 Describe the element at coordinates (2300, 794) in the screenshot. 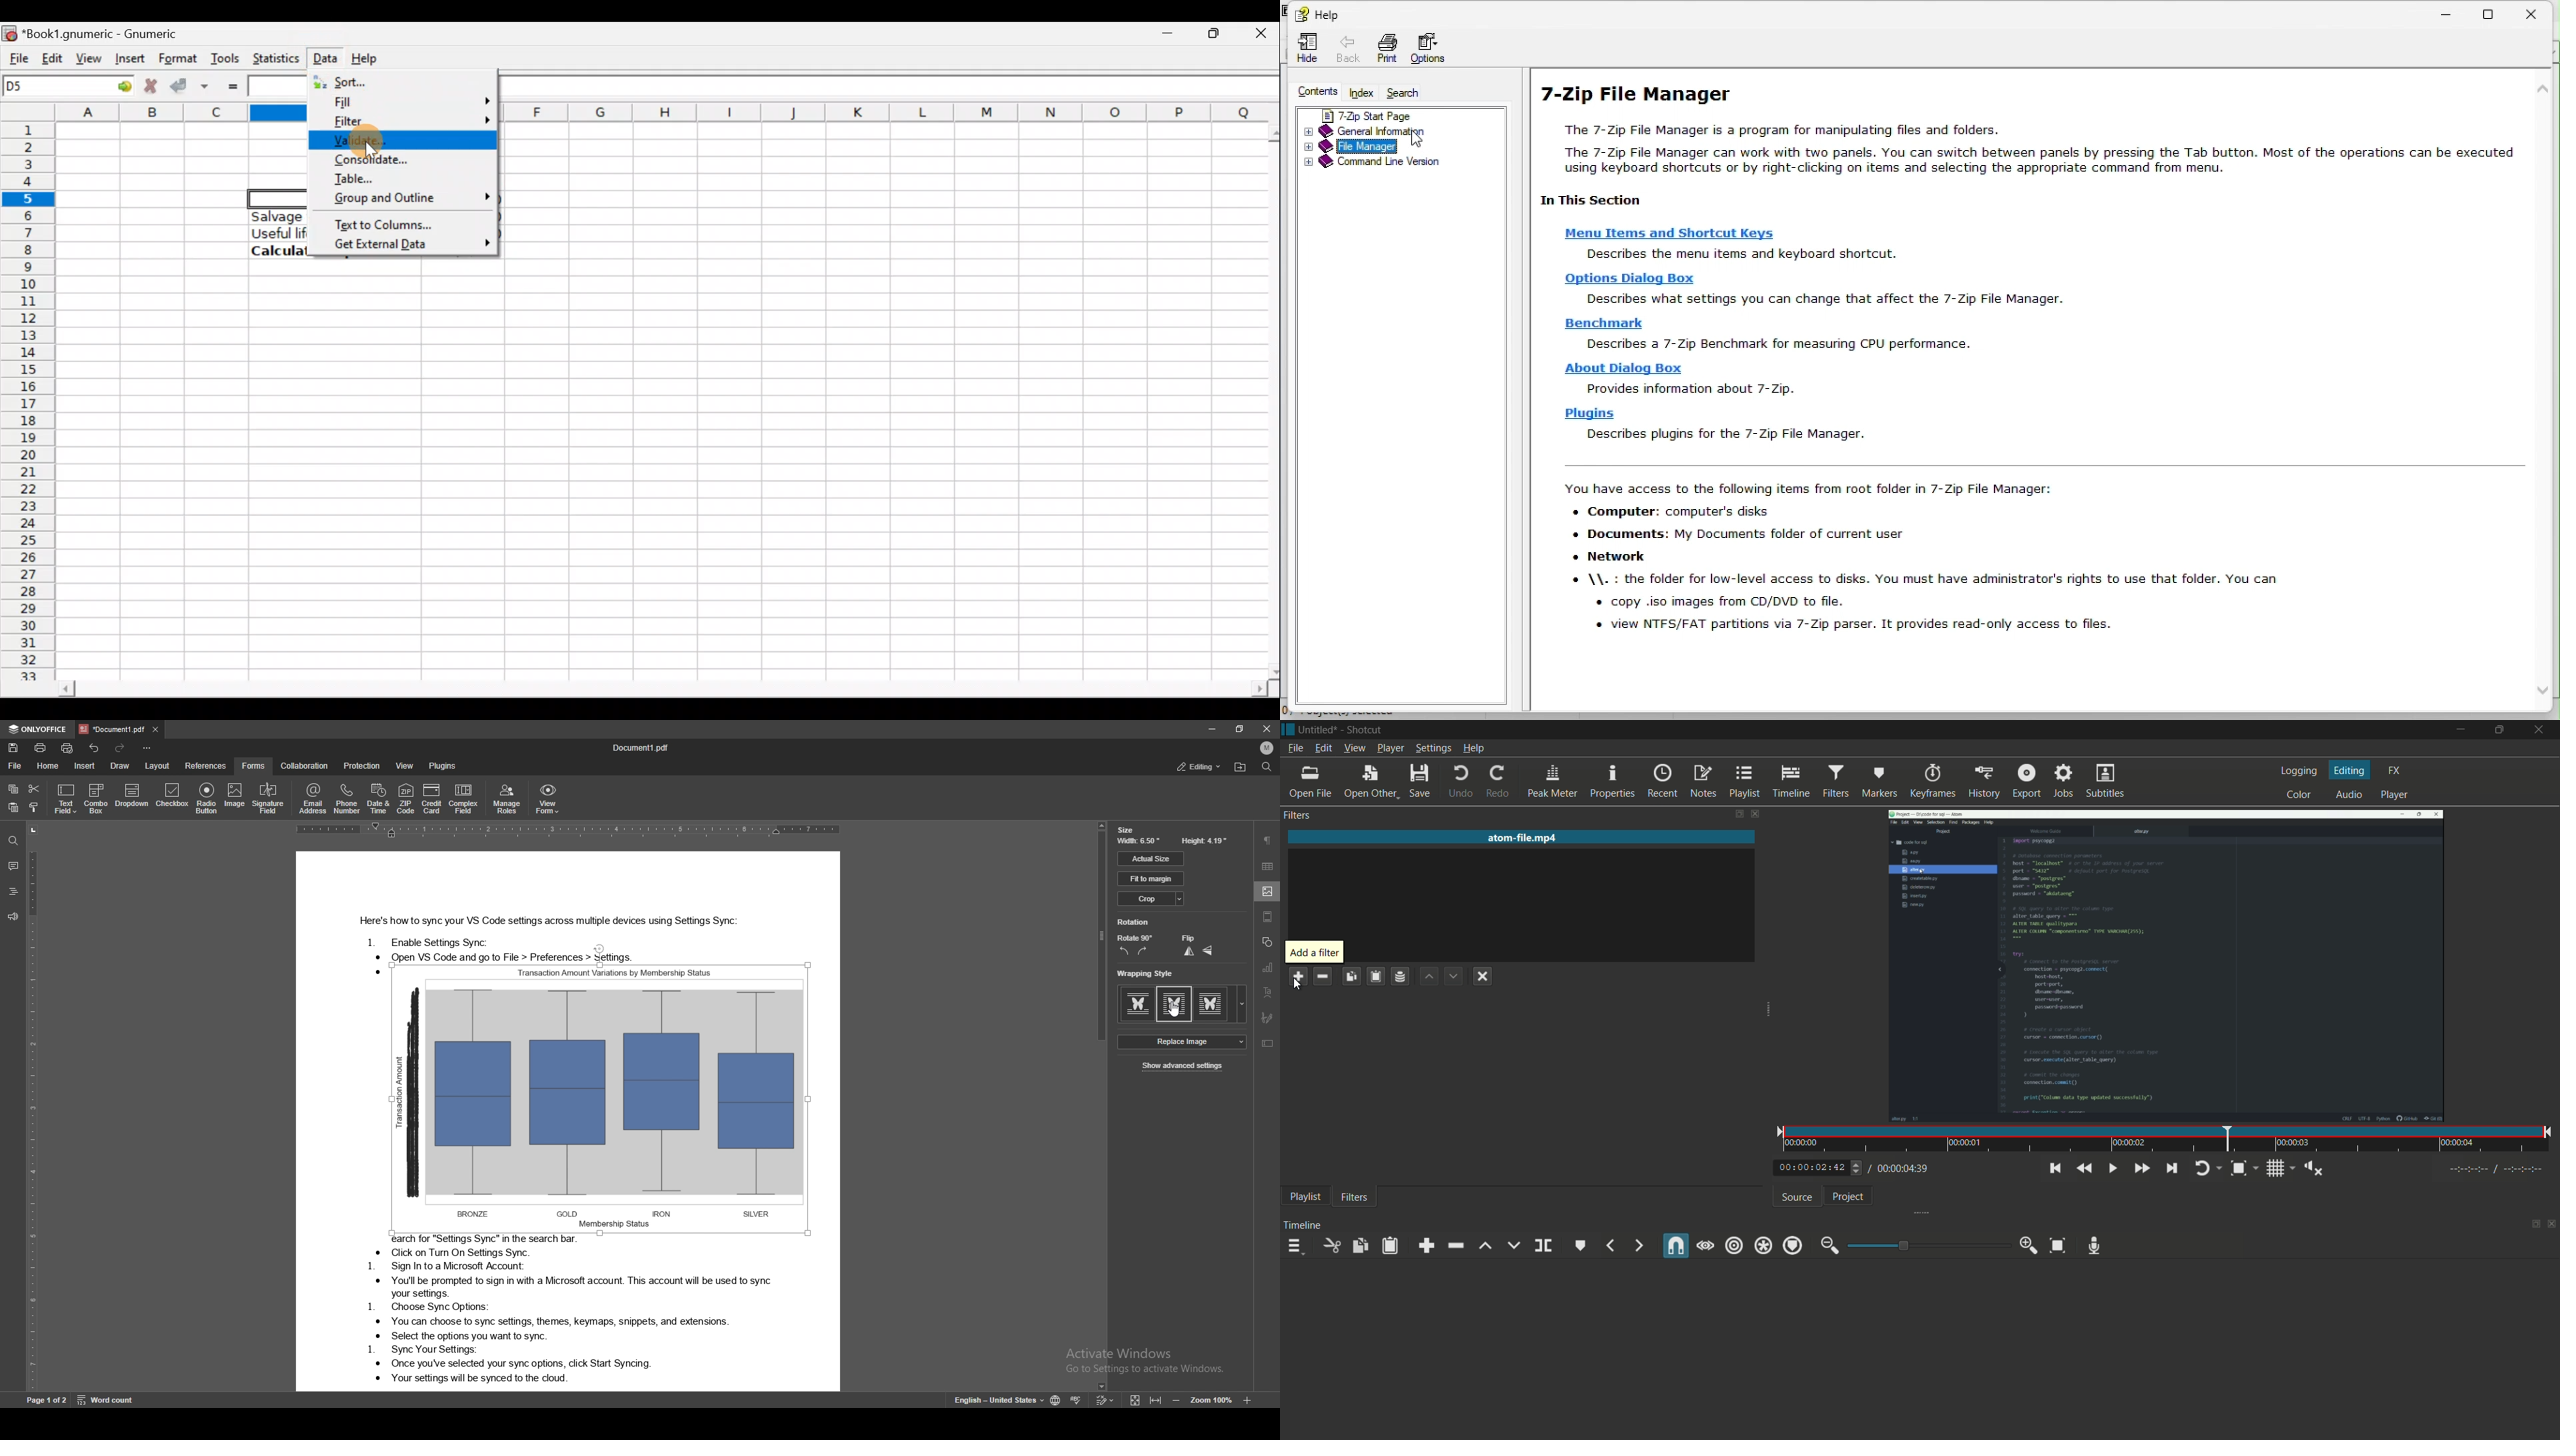

I see `color` at that location.